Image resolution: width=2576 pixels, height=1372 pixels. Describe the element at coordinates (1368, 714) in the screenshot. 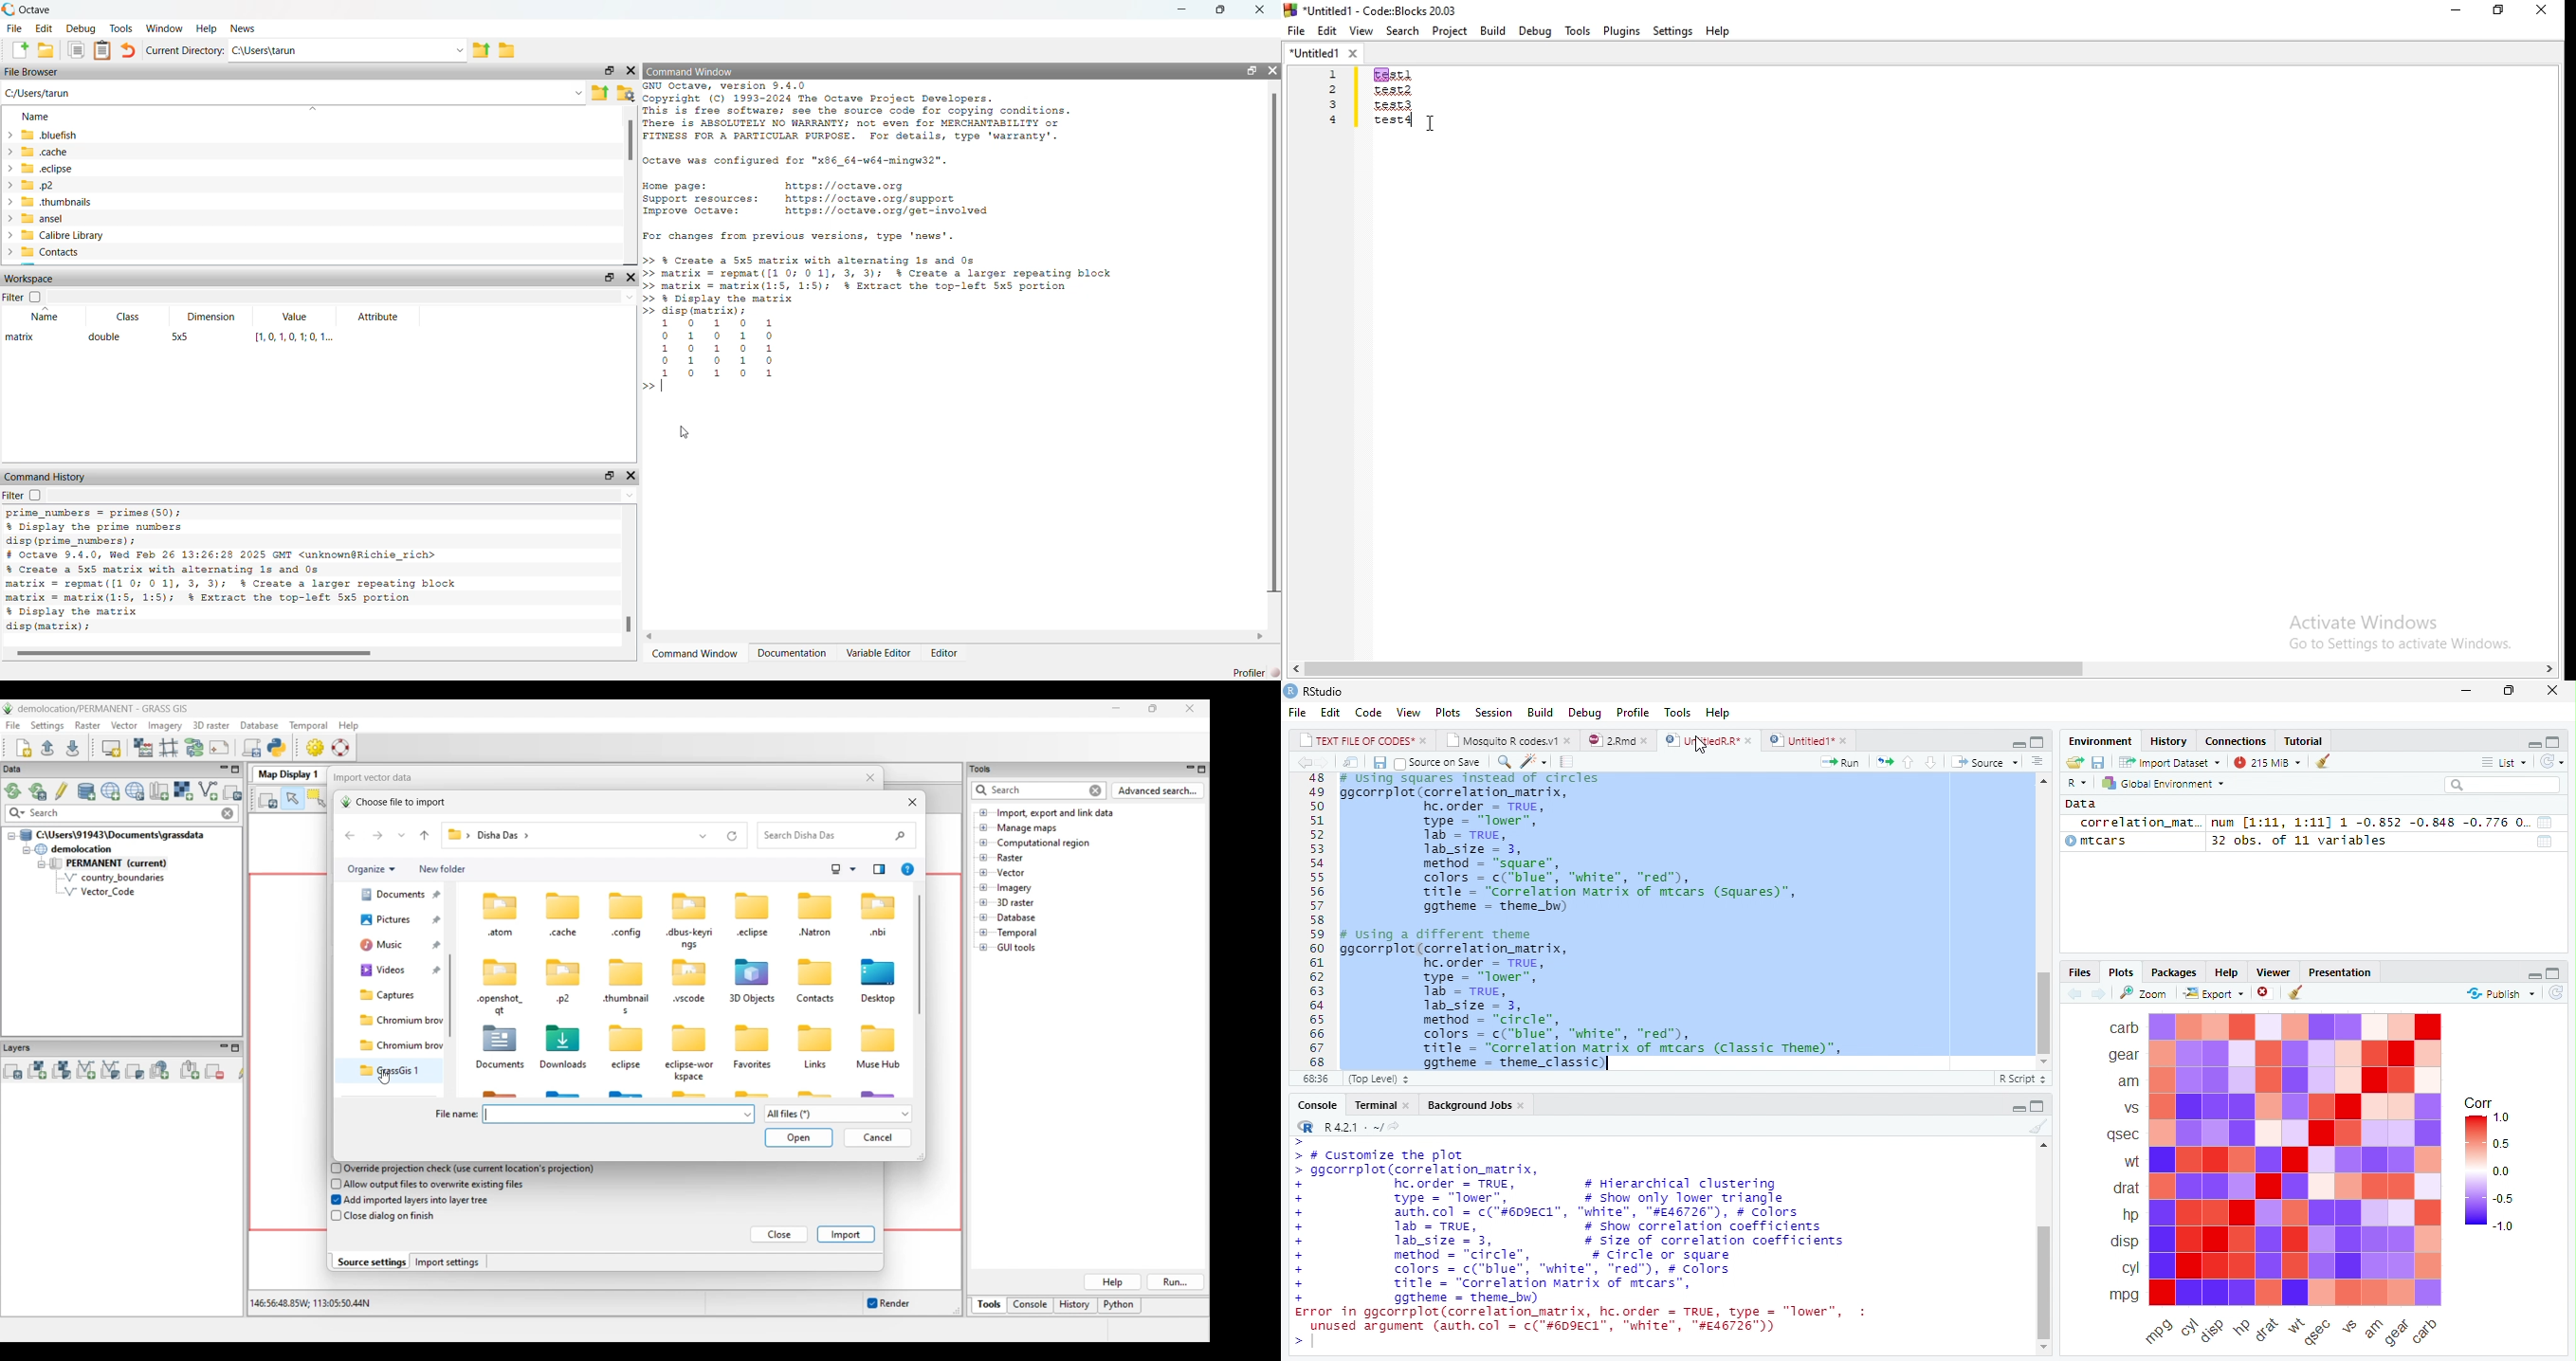

I see `Code` at that location.